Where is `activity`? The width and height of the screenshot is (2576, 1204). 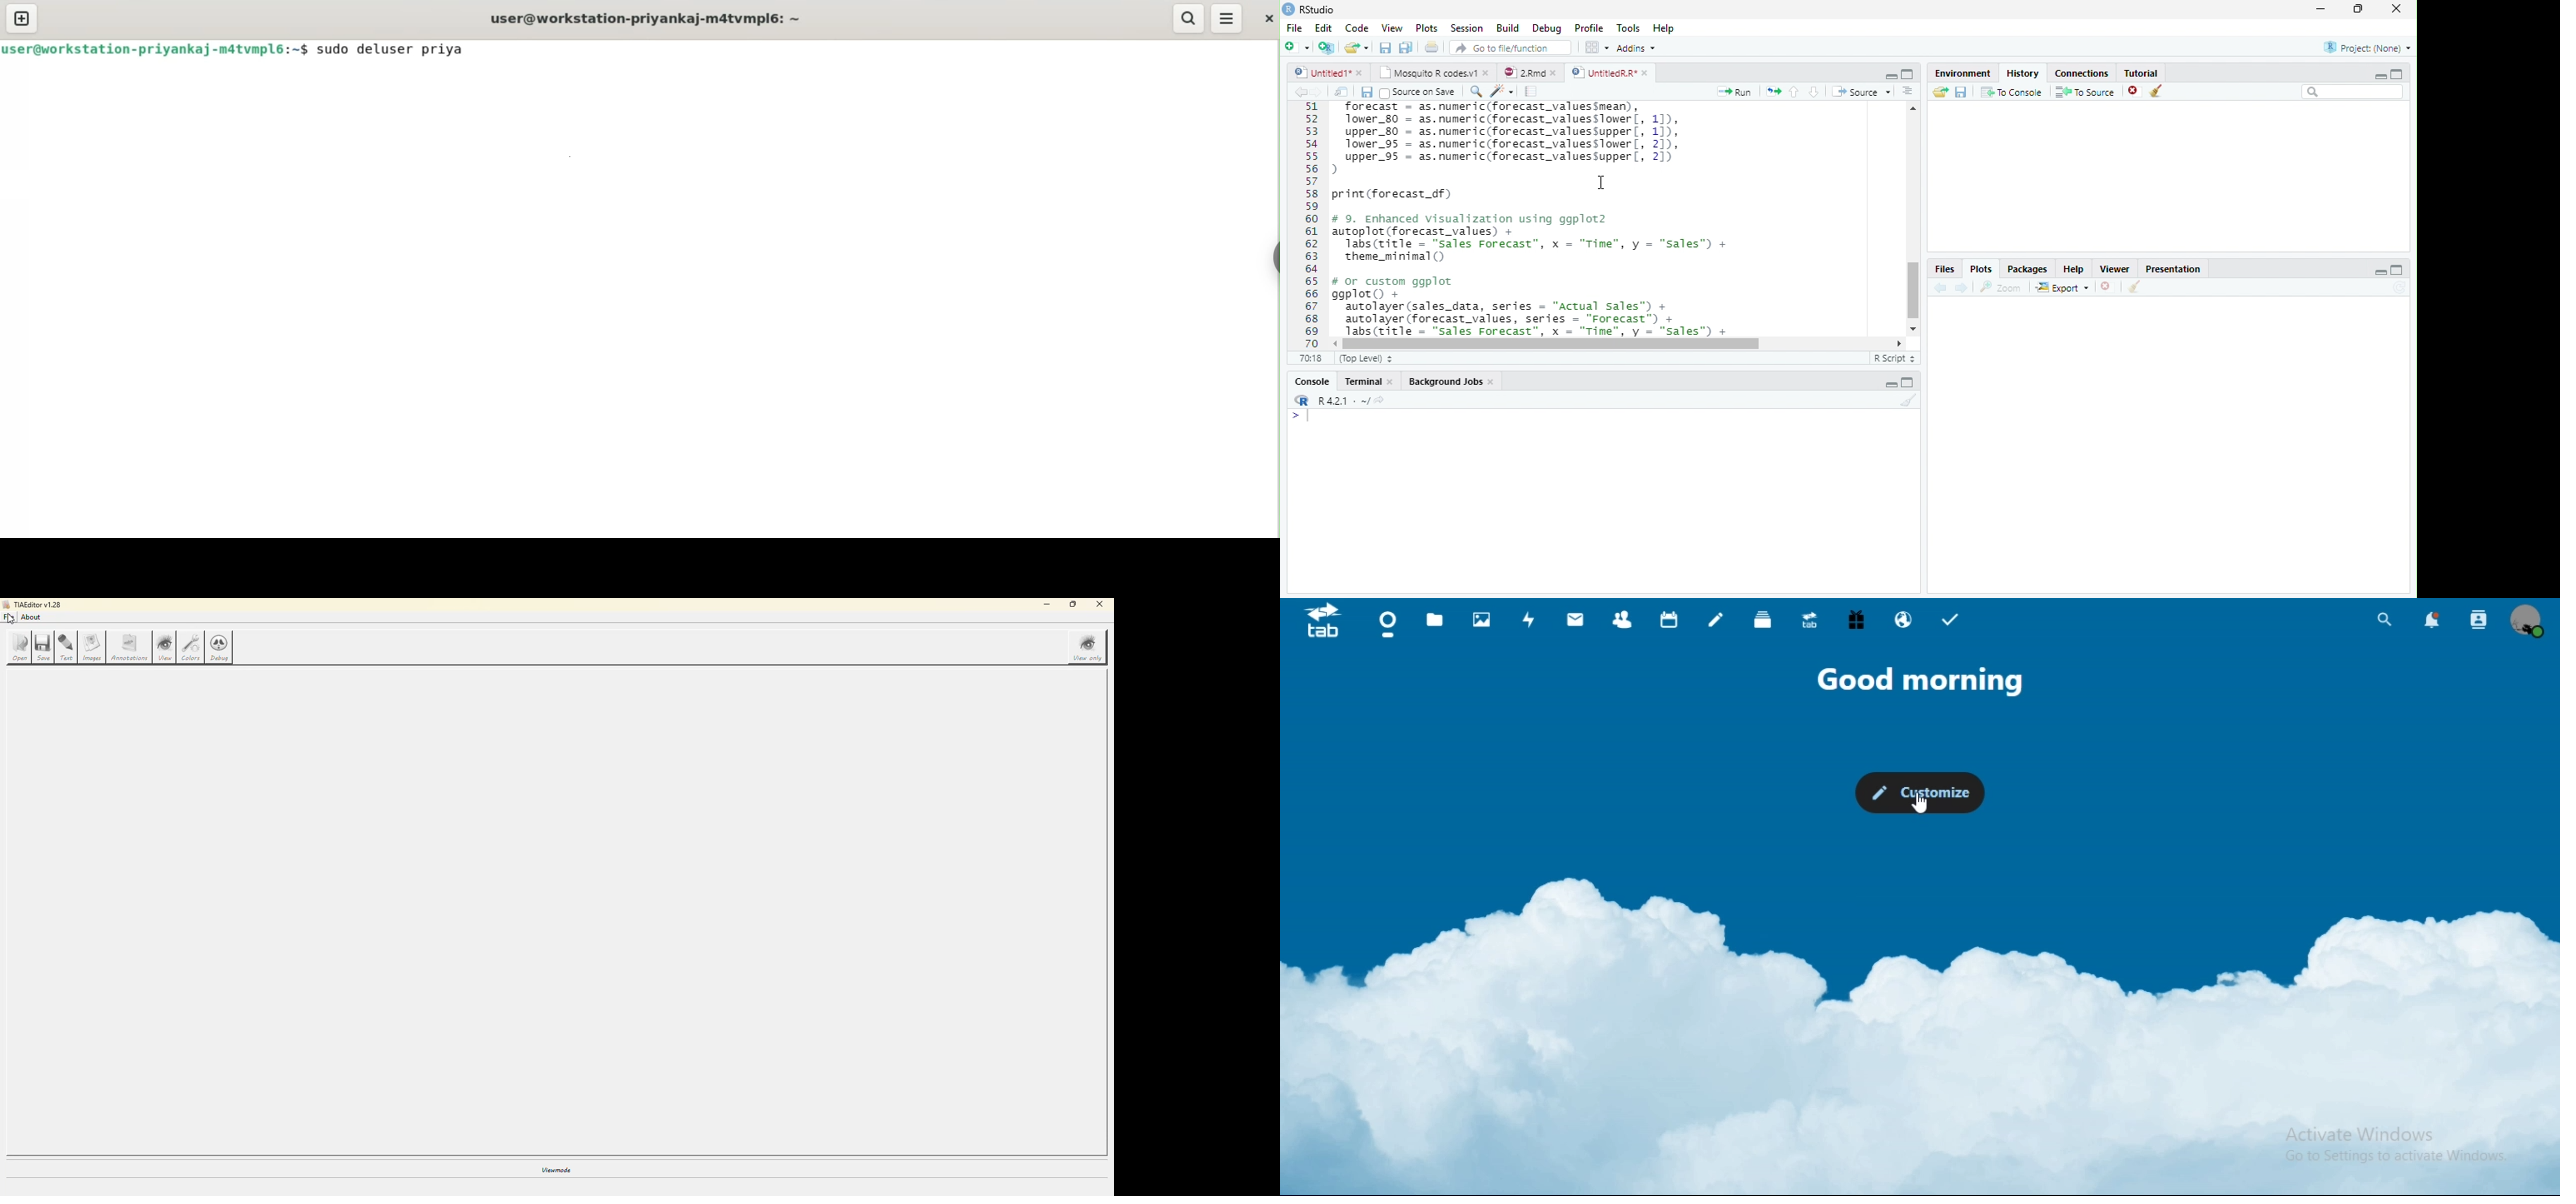
activity is located at coordinates (1529, 621).